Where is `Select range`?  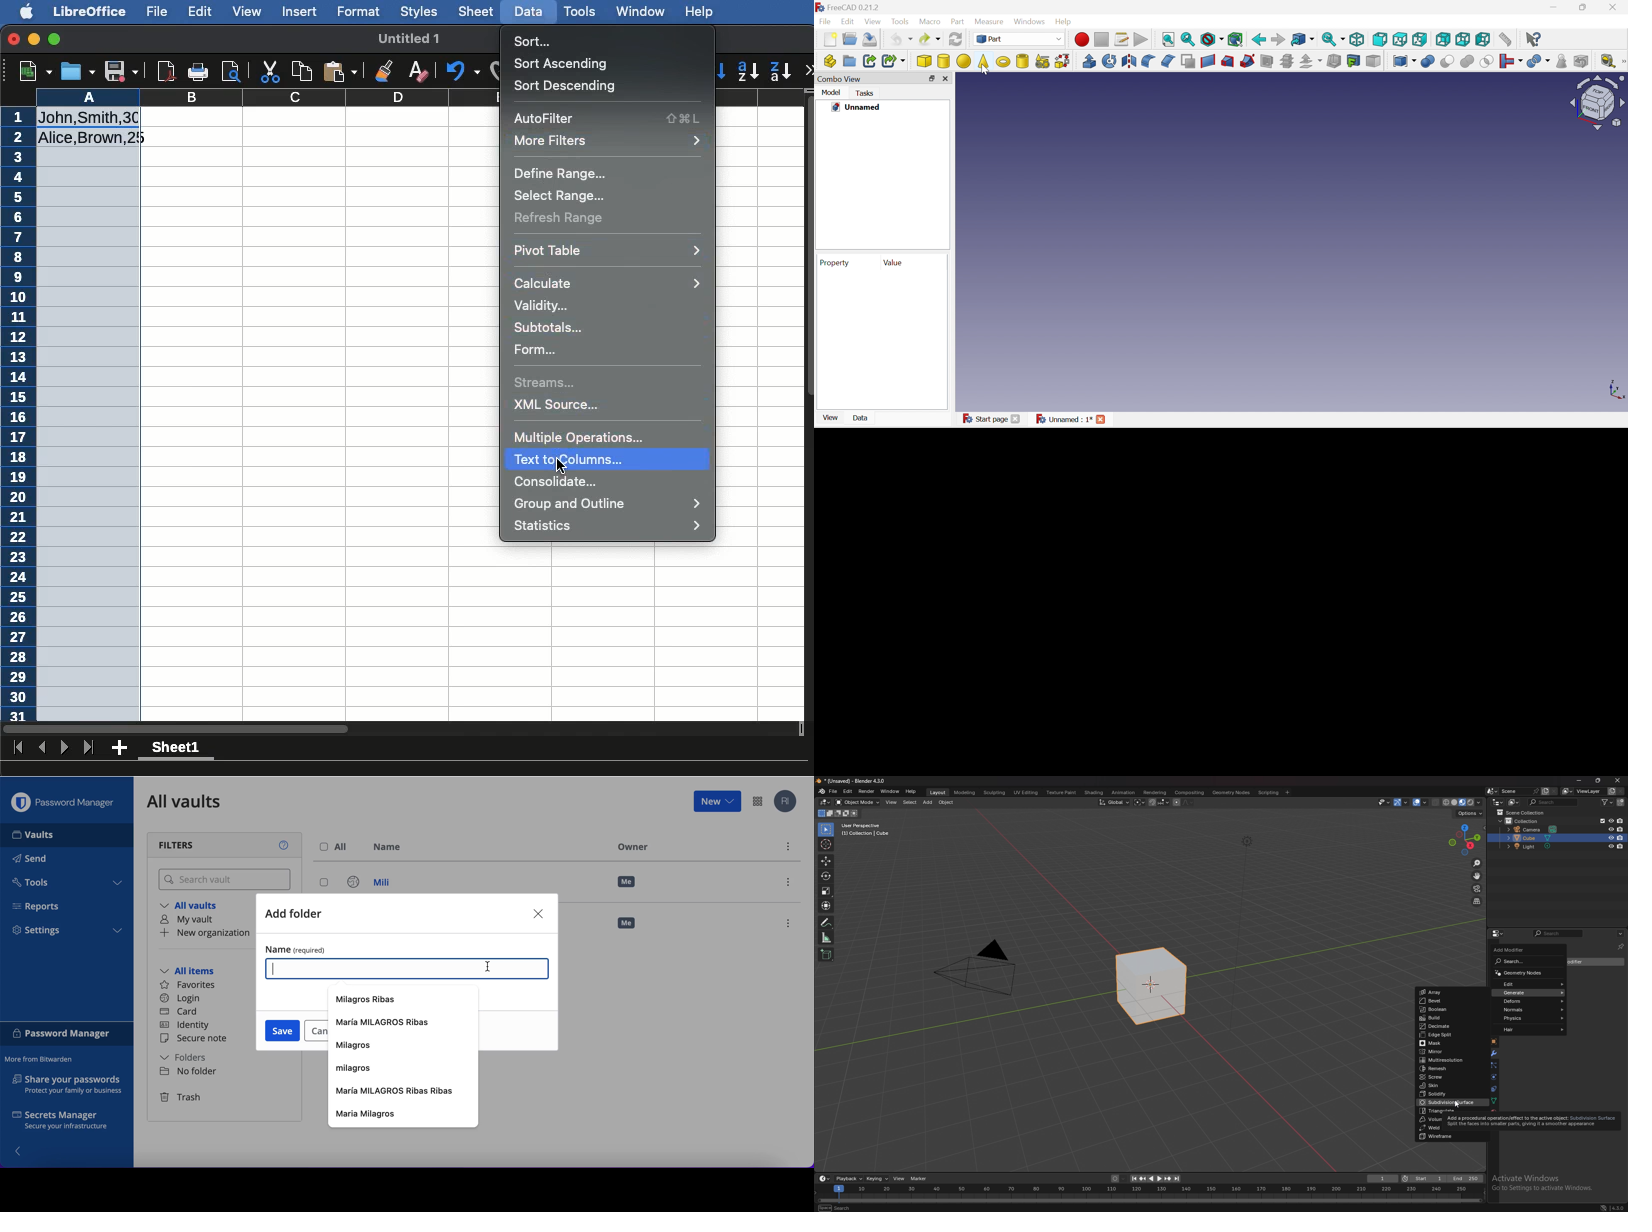
Select range is located at coordinates (558, 195).